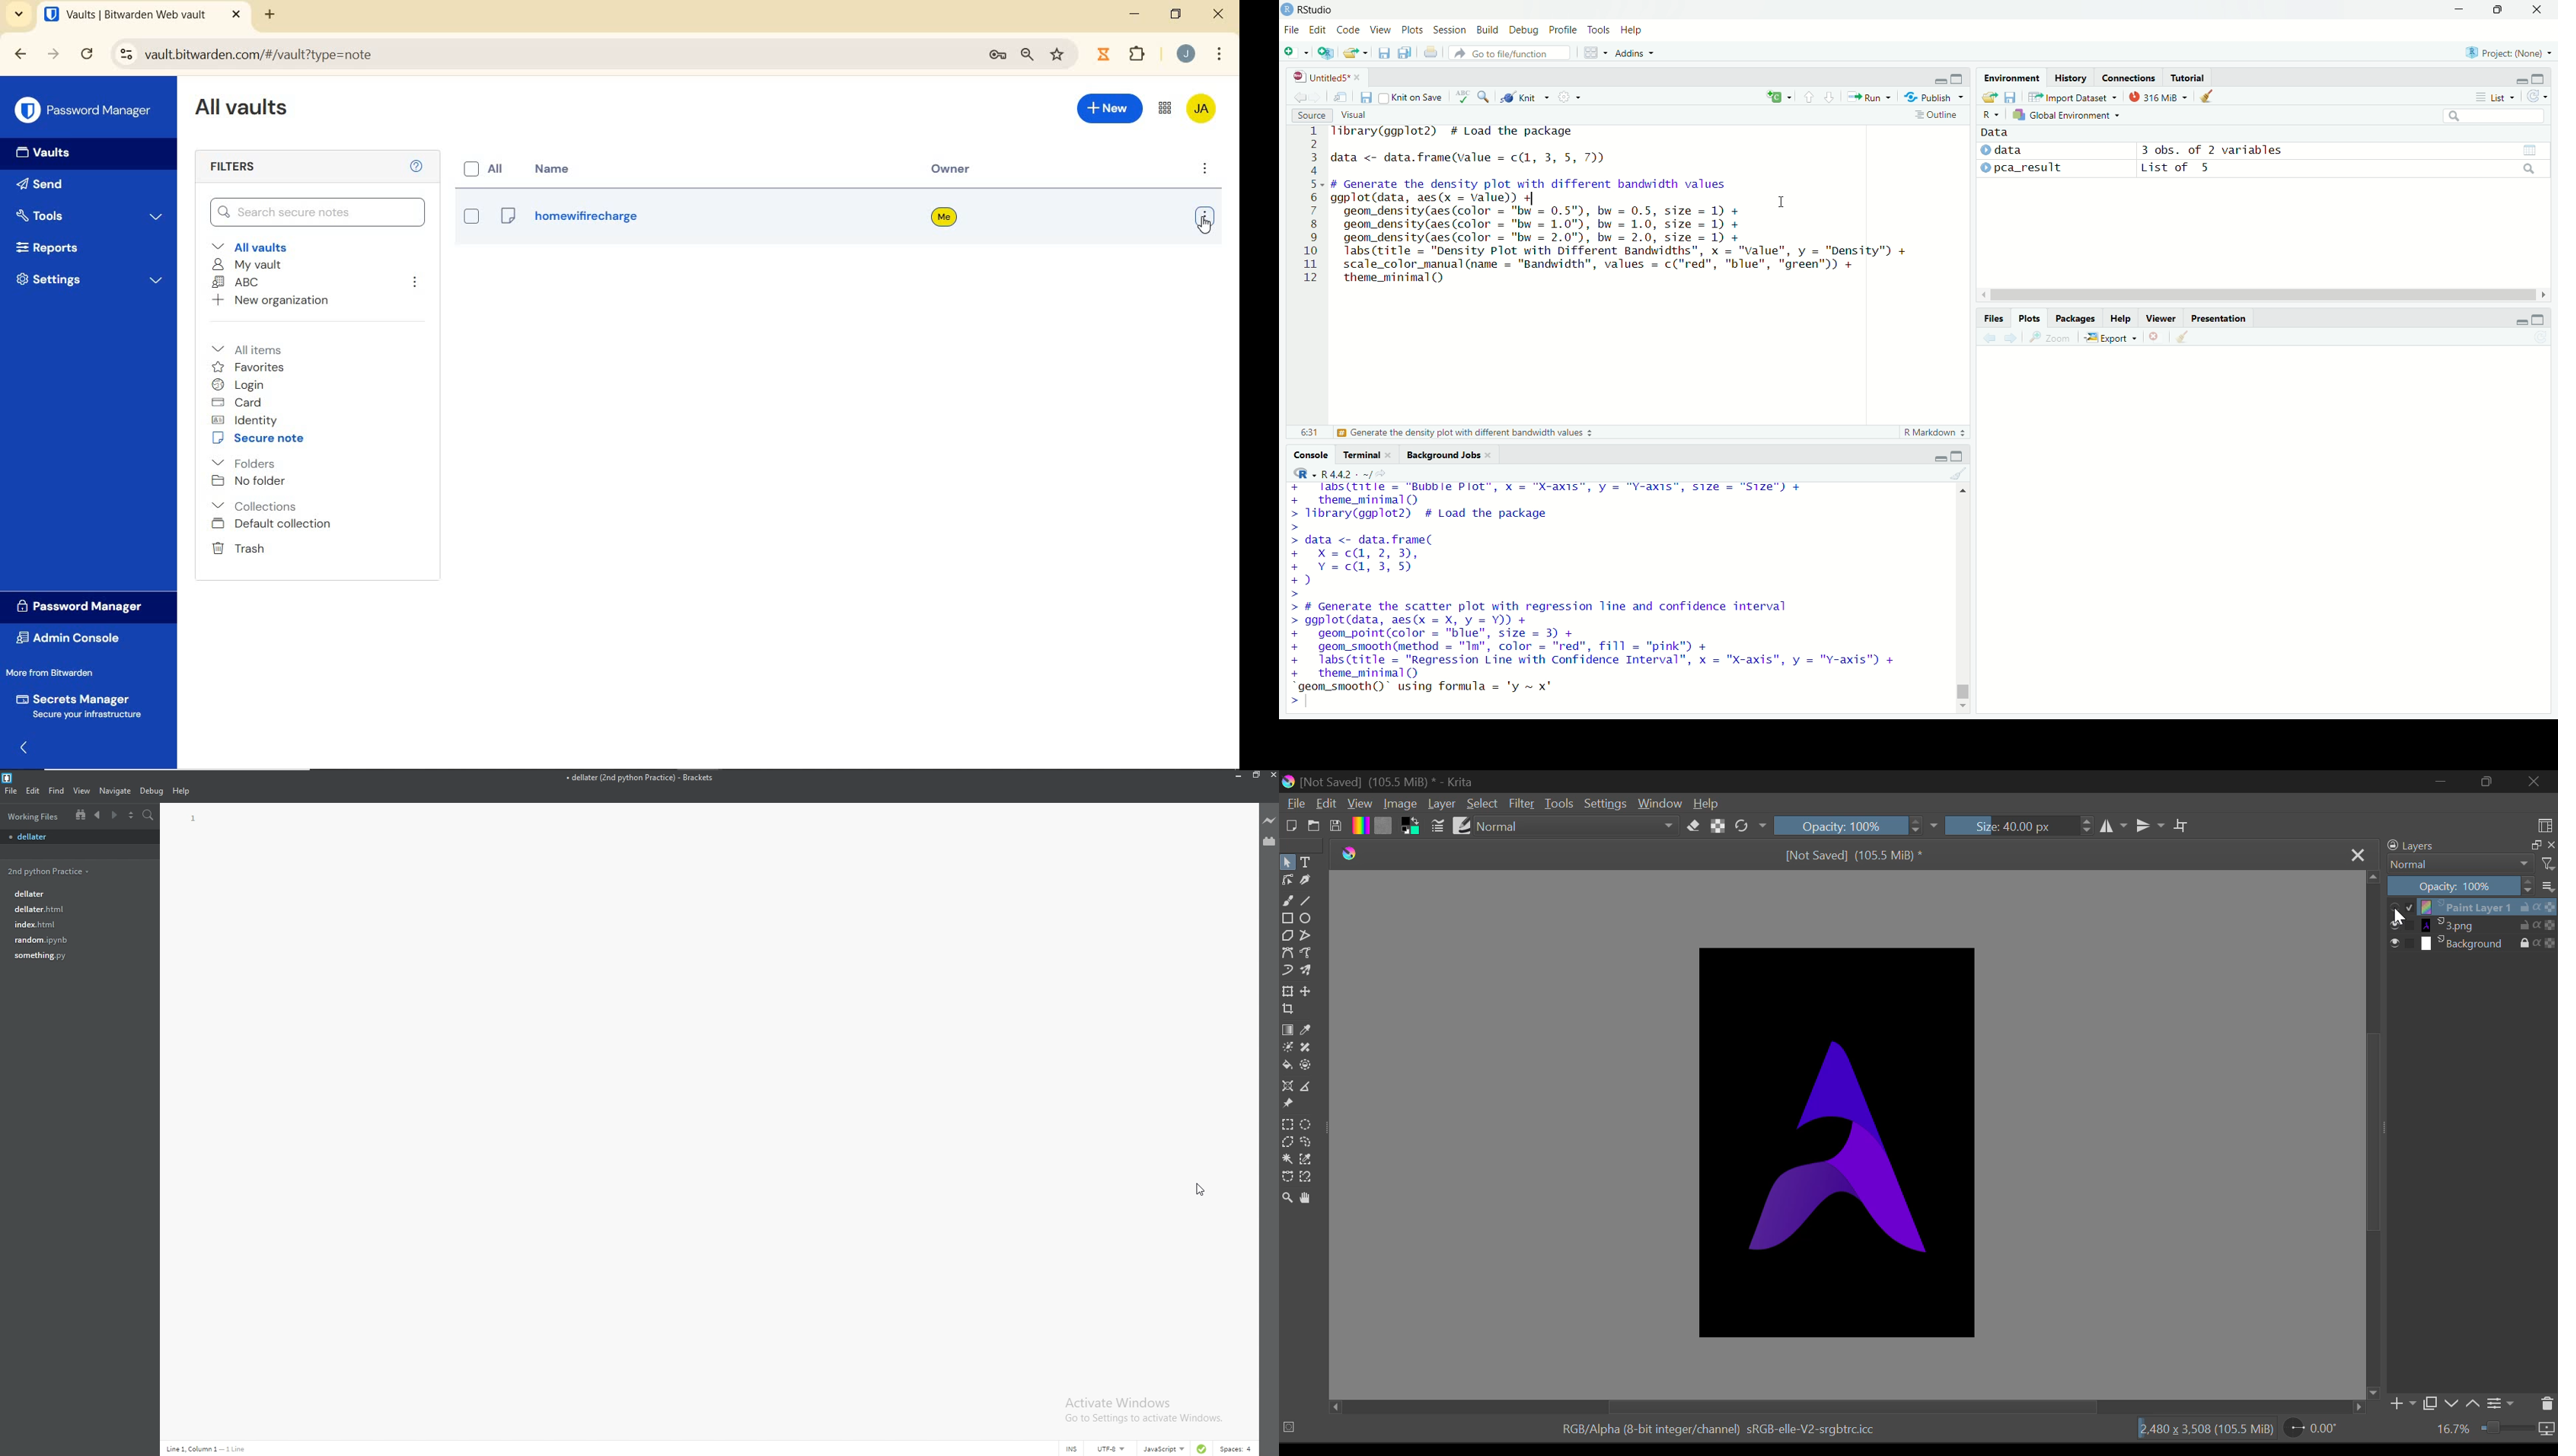  I want to click on close, so click(1388, 455).